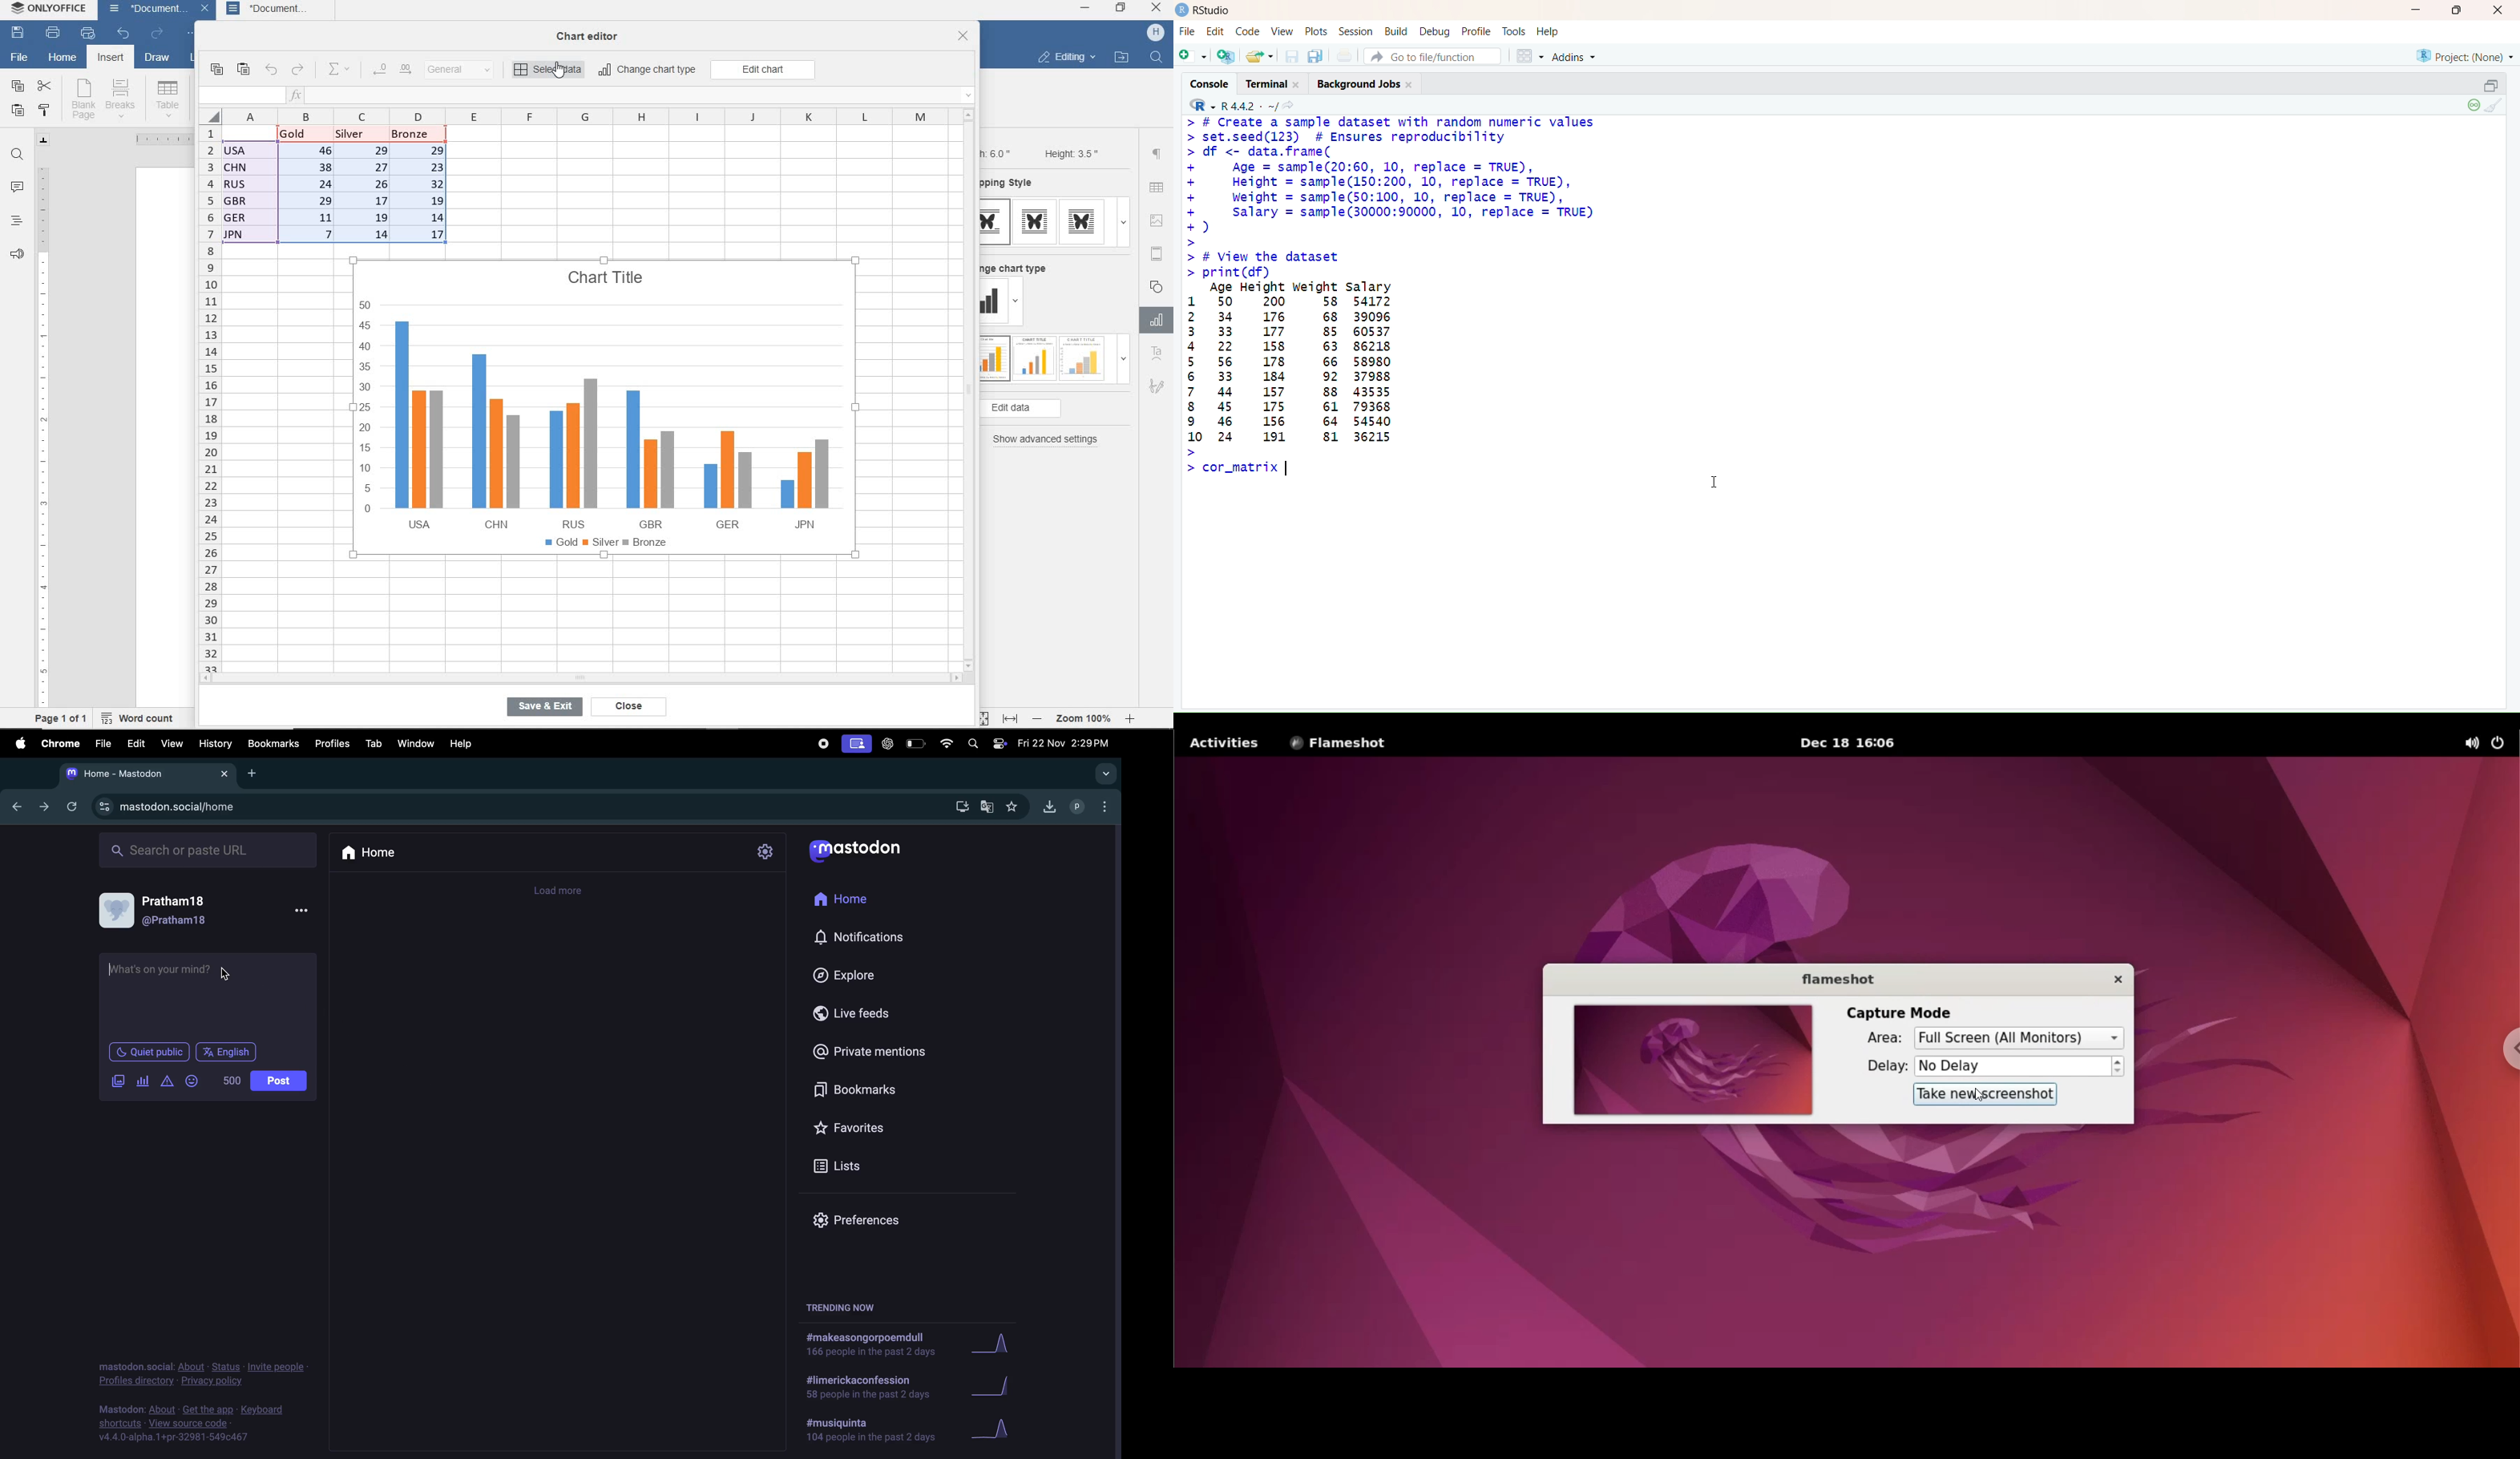 The height and width of the screenshot is (1484, 2520). Describe the element at coordinates (2491, 86) in the screenshot. I see `Restore` at that location.